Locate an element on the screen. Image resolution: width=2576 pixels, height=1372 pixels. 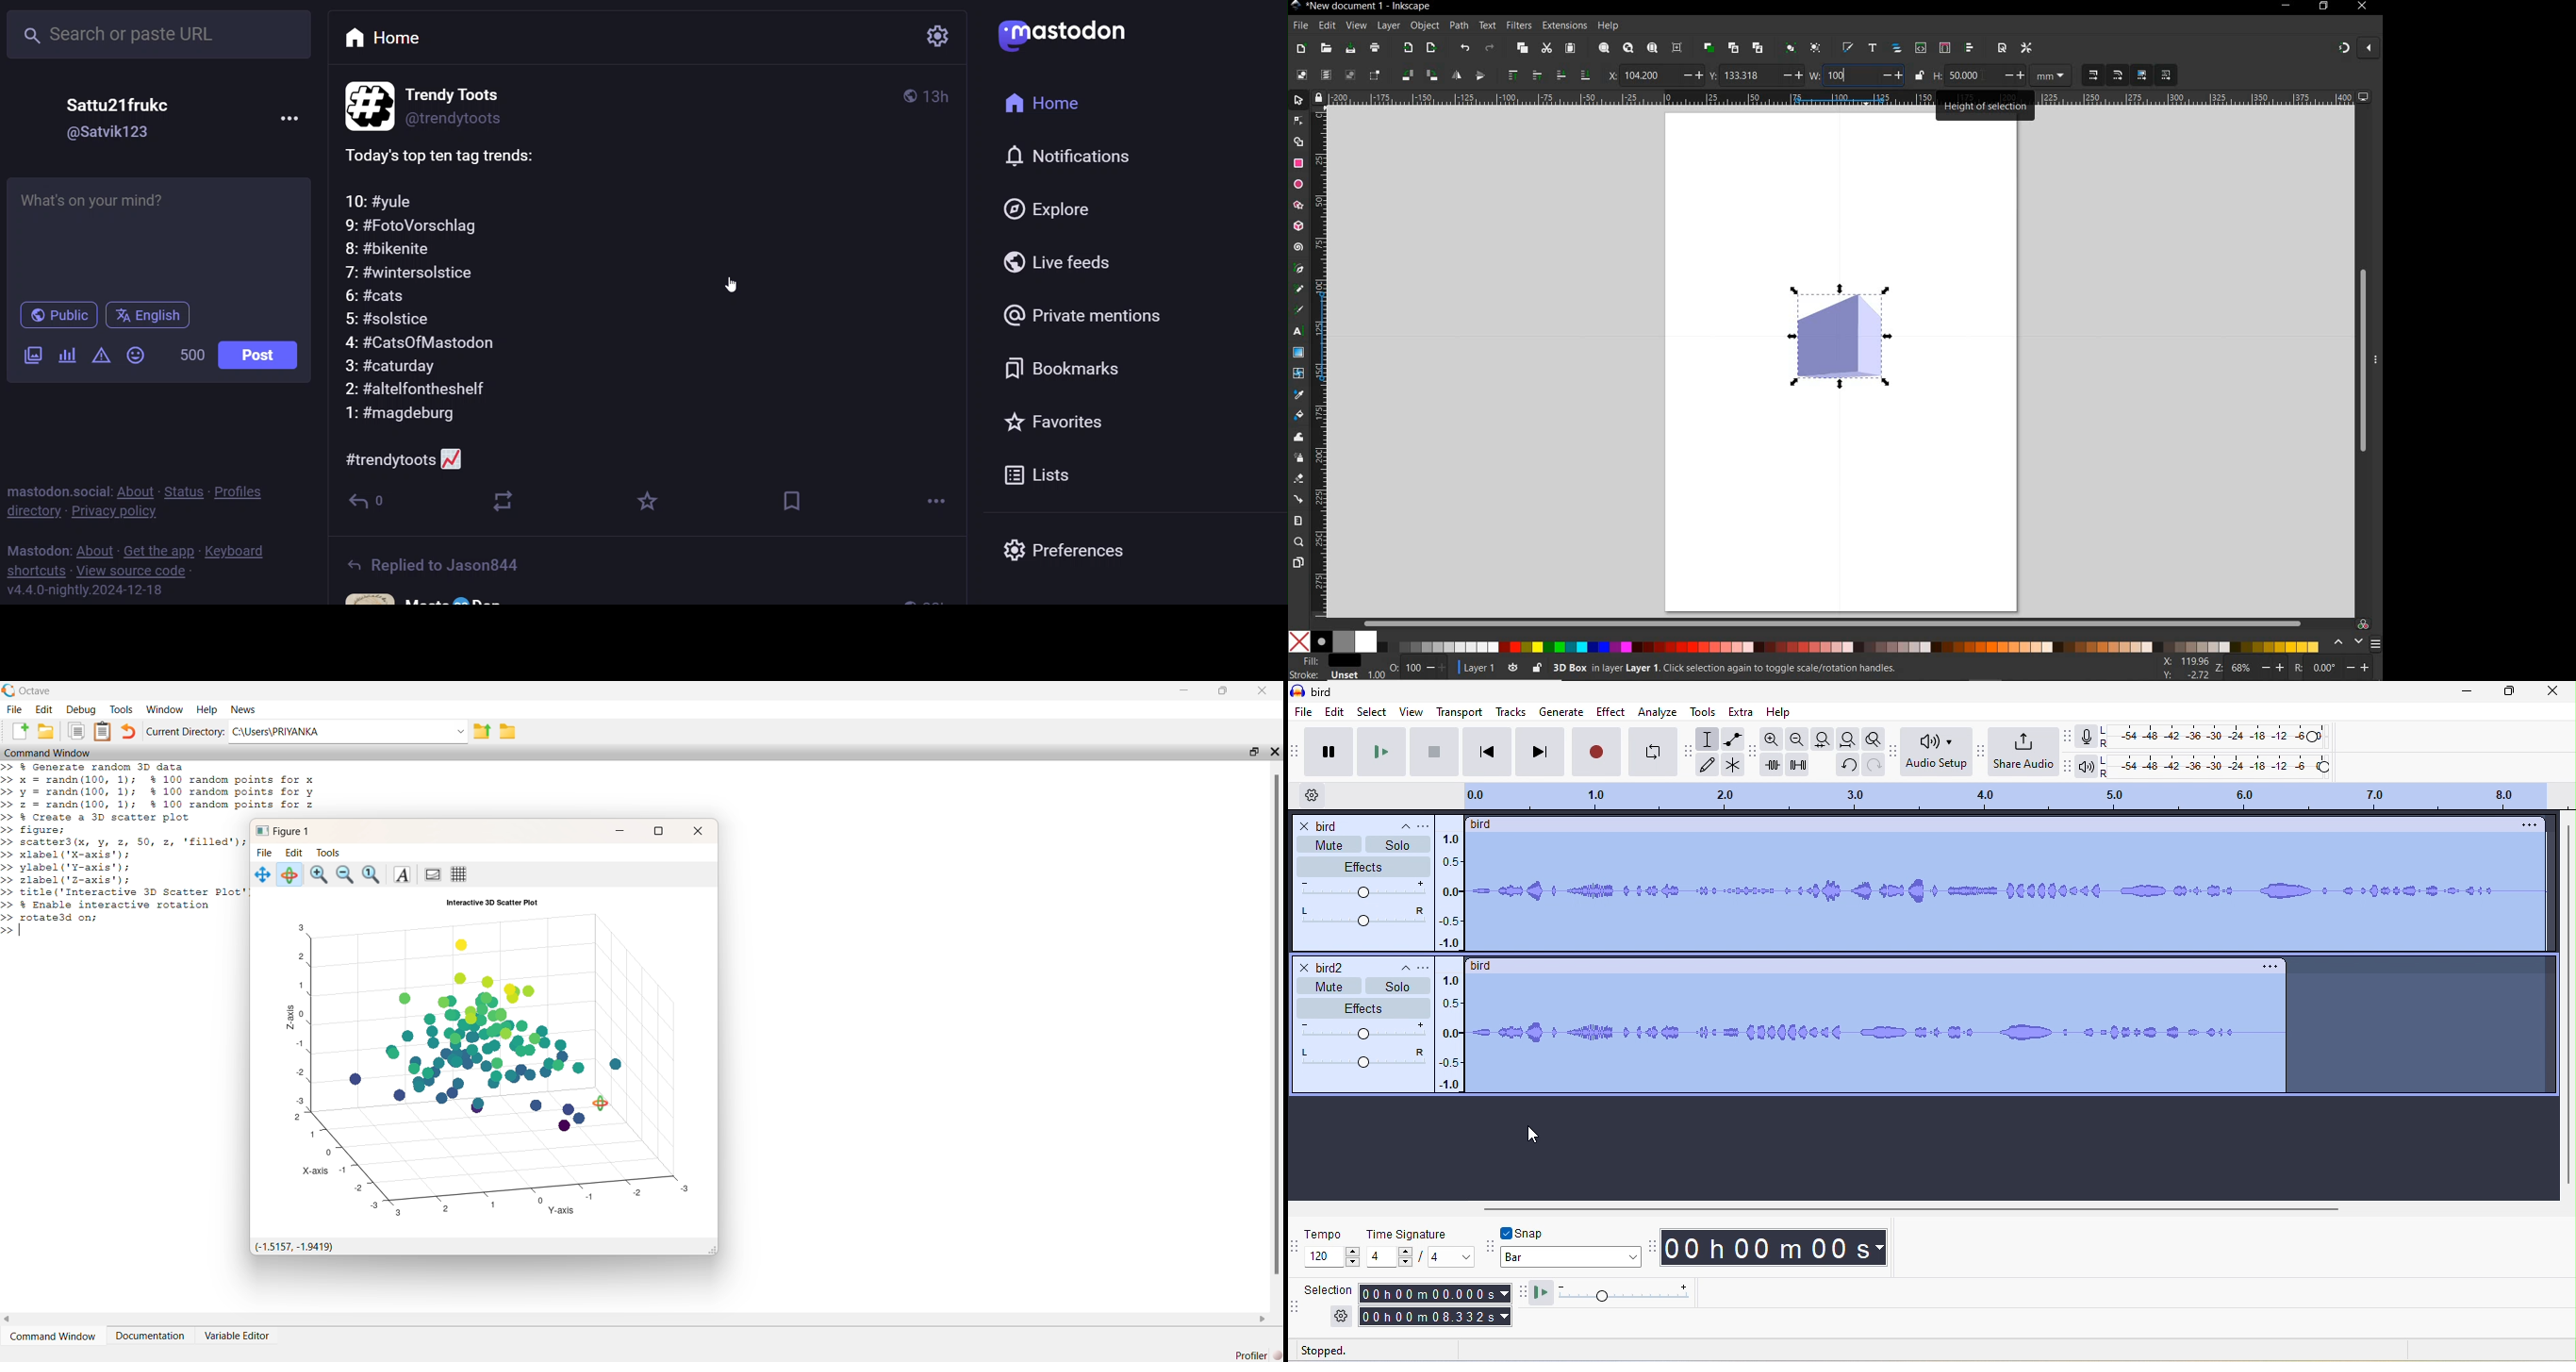
private mentions is located at coordinates (1124, 315).